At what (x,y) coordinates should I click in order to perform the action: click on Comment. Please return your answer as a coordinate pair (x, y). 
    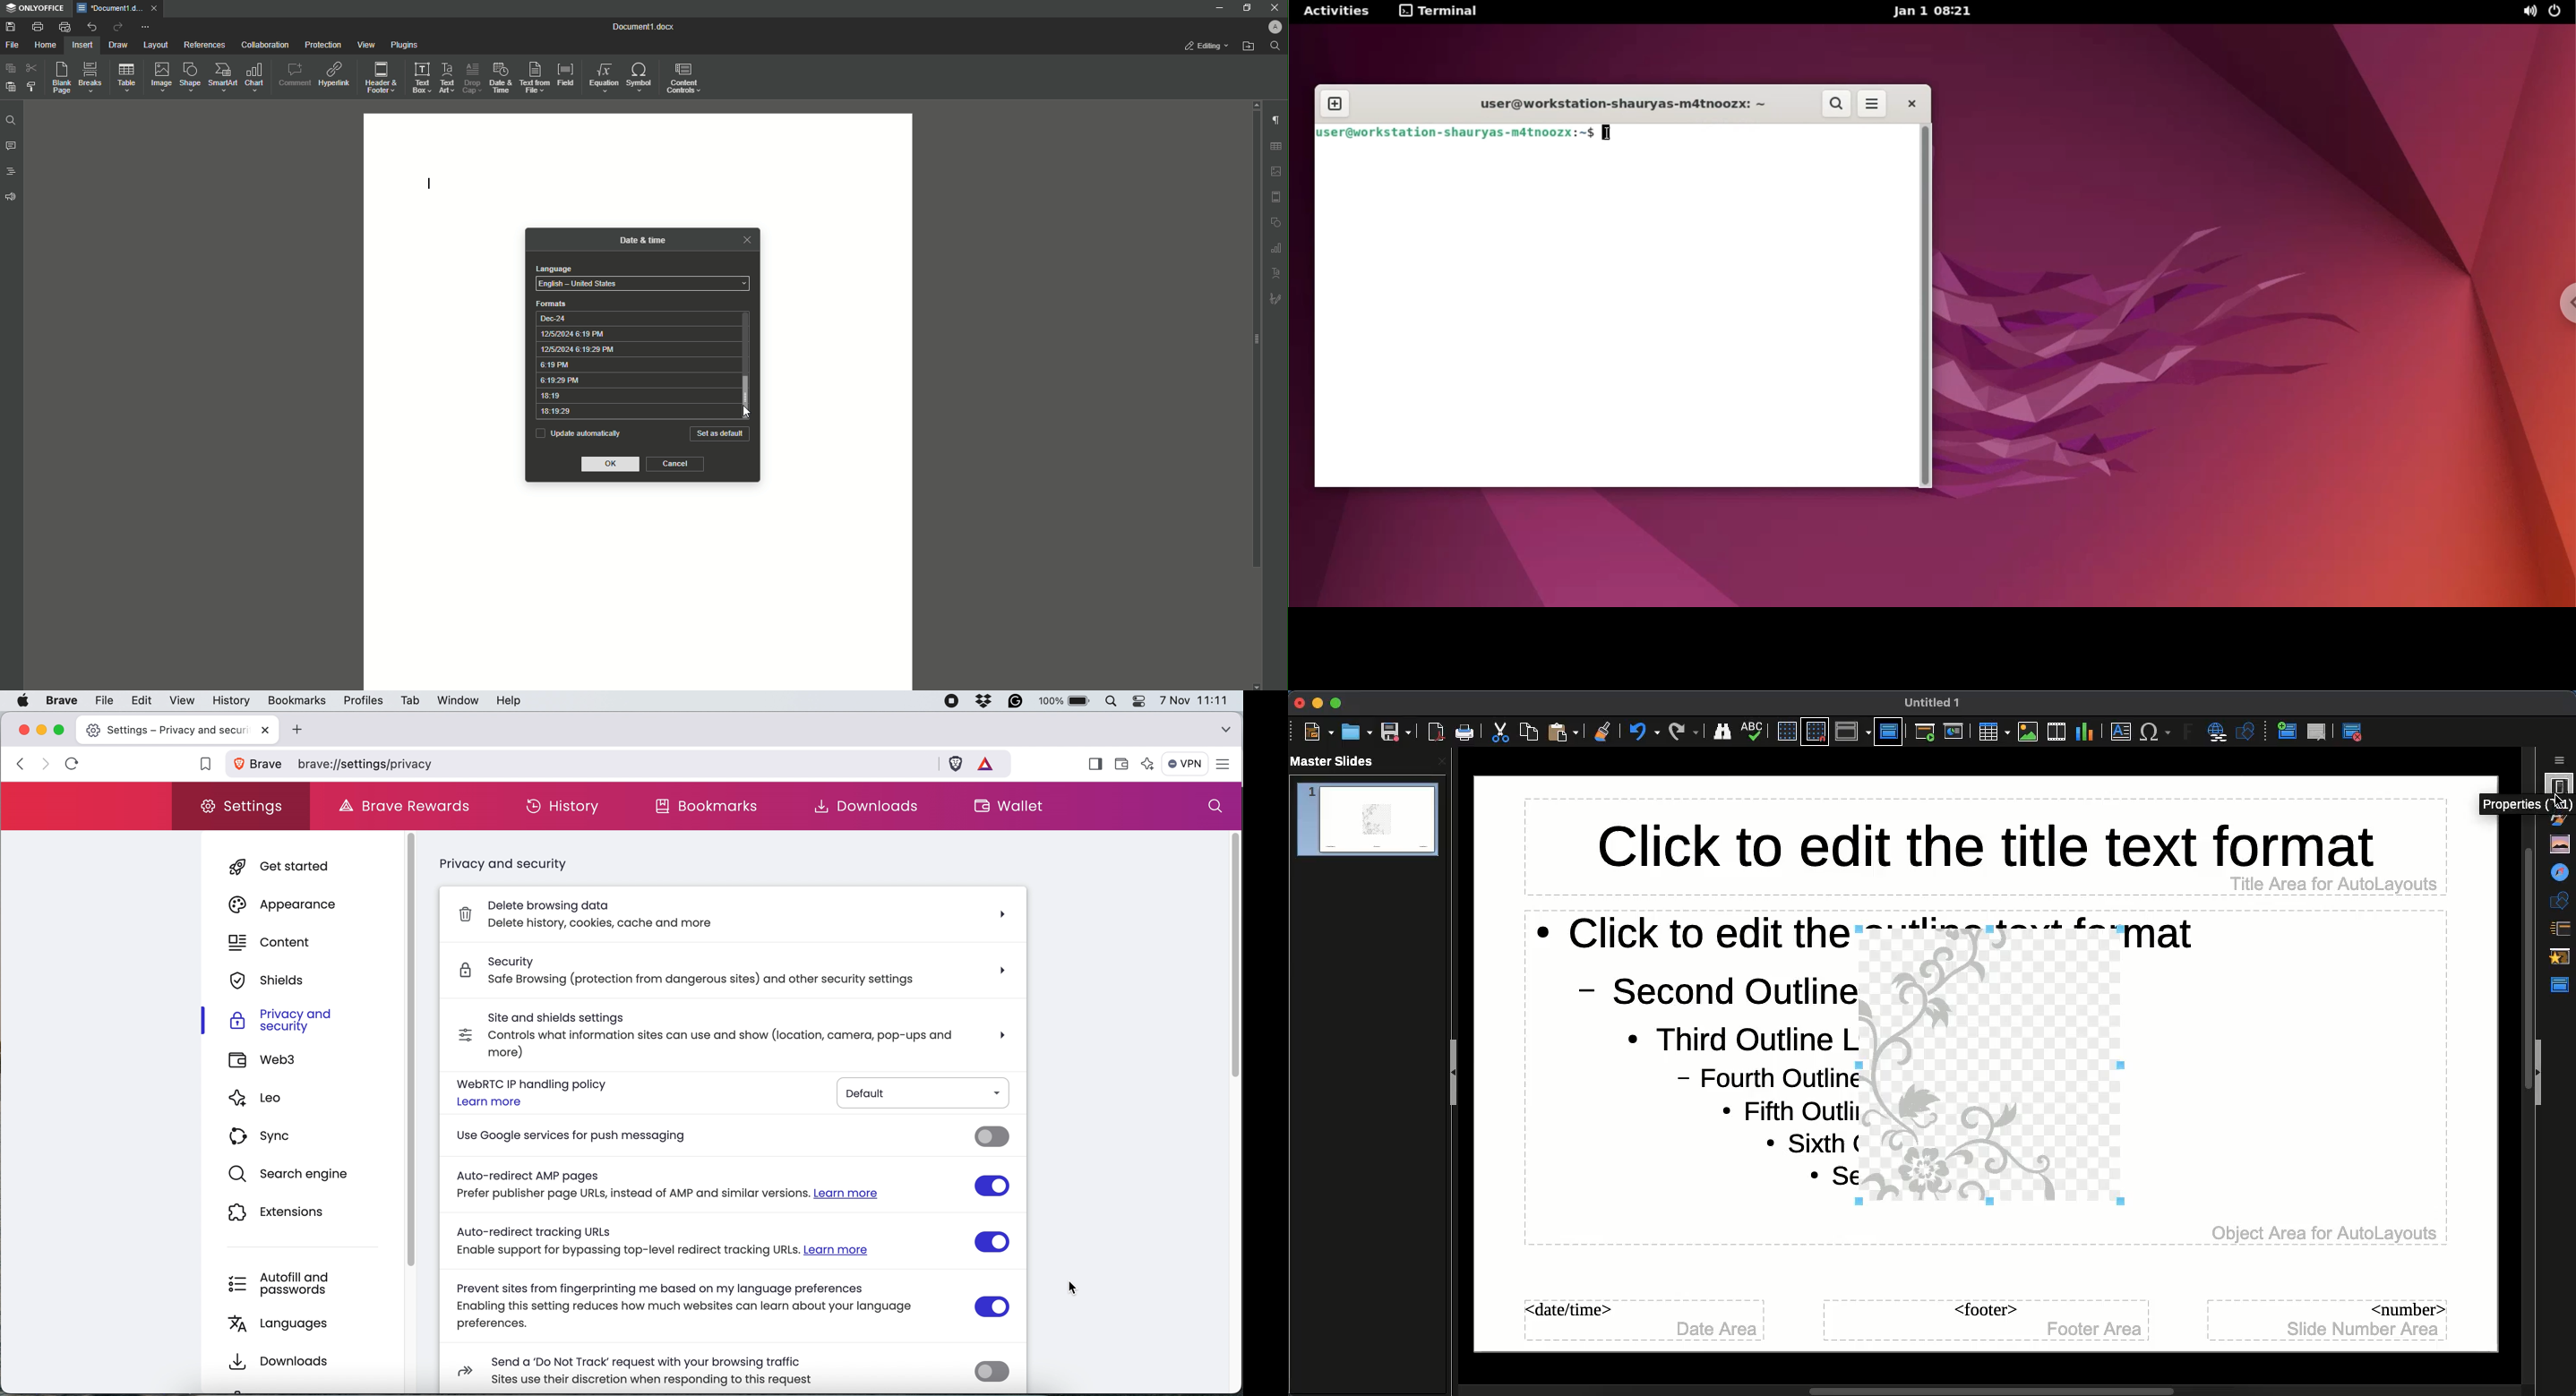
    Looking at the image, I should click on (293, 73).